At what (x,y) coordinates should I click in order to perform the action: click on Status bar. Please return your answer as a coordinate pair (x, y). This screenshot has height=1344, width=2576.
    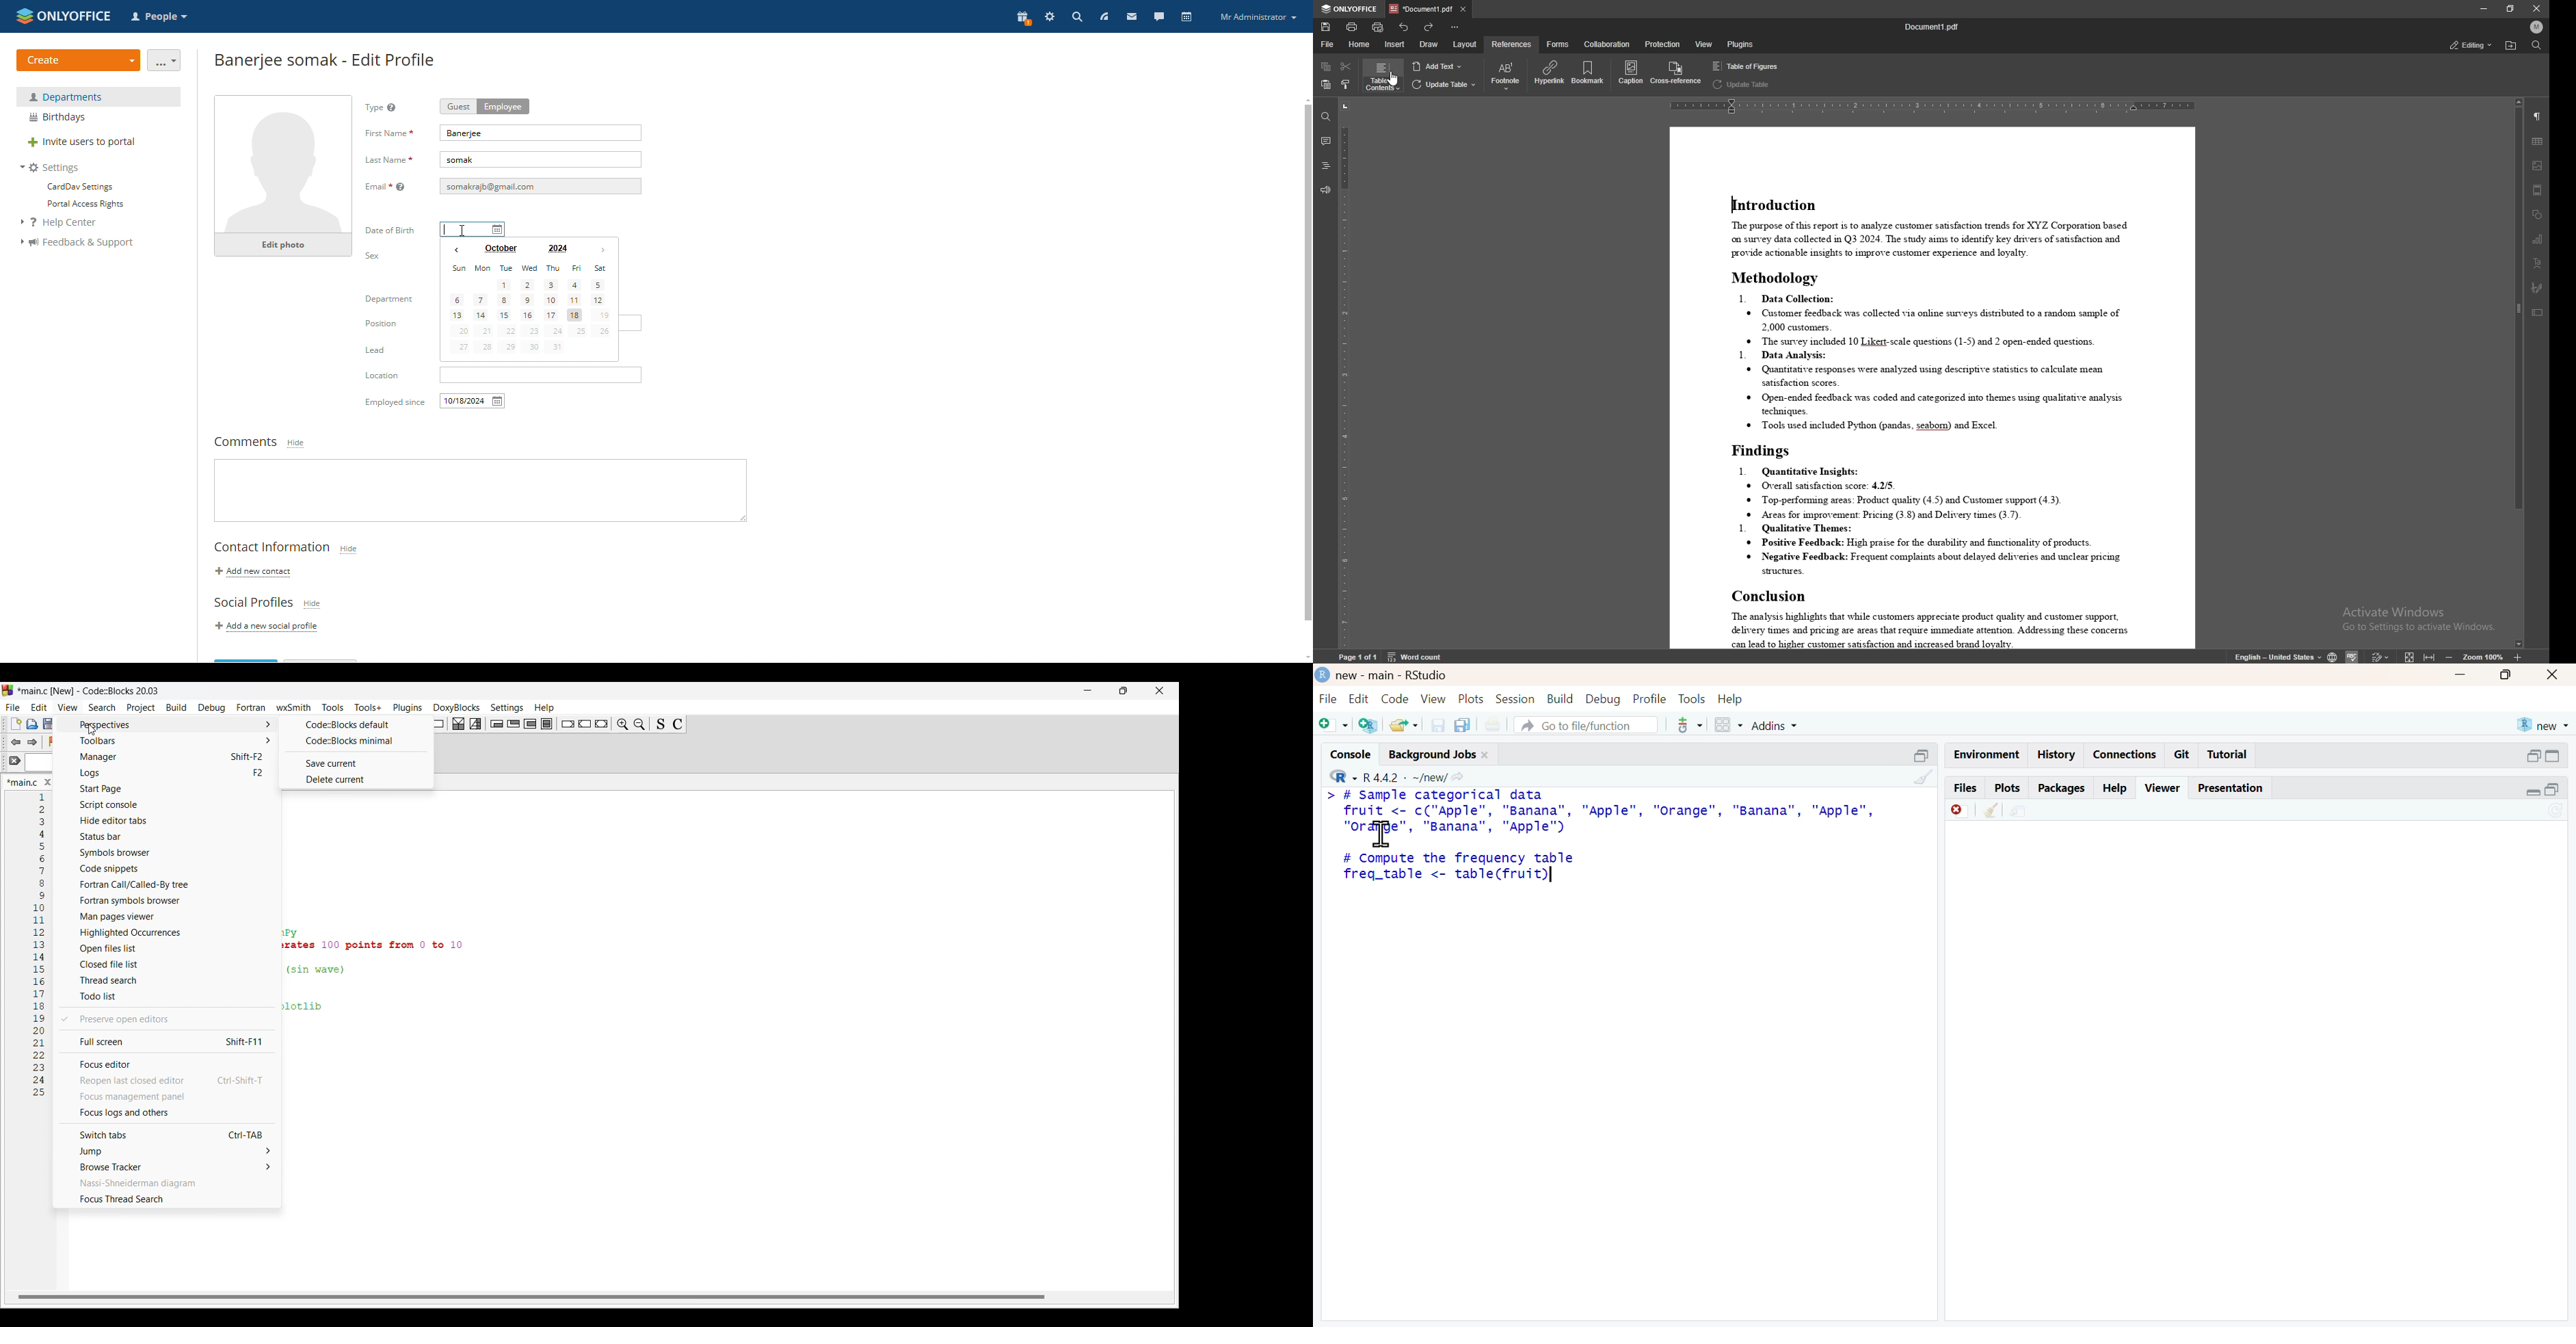
    Looking at the image, I should click on (168, 837).